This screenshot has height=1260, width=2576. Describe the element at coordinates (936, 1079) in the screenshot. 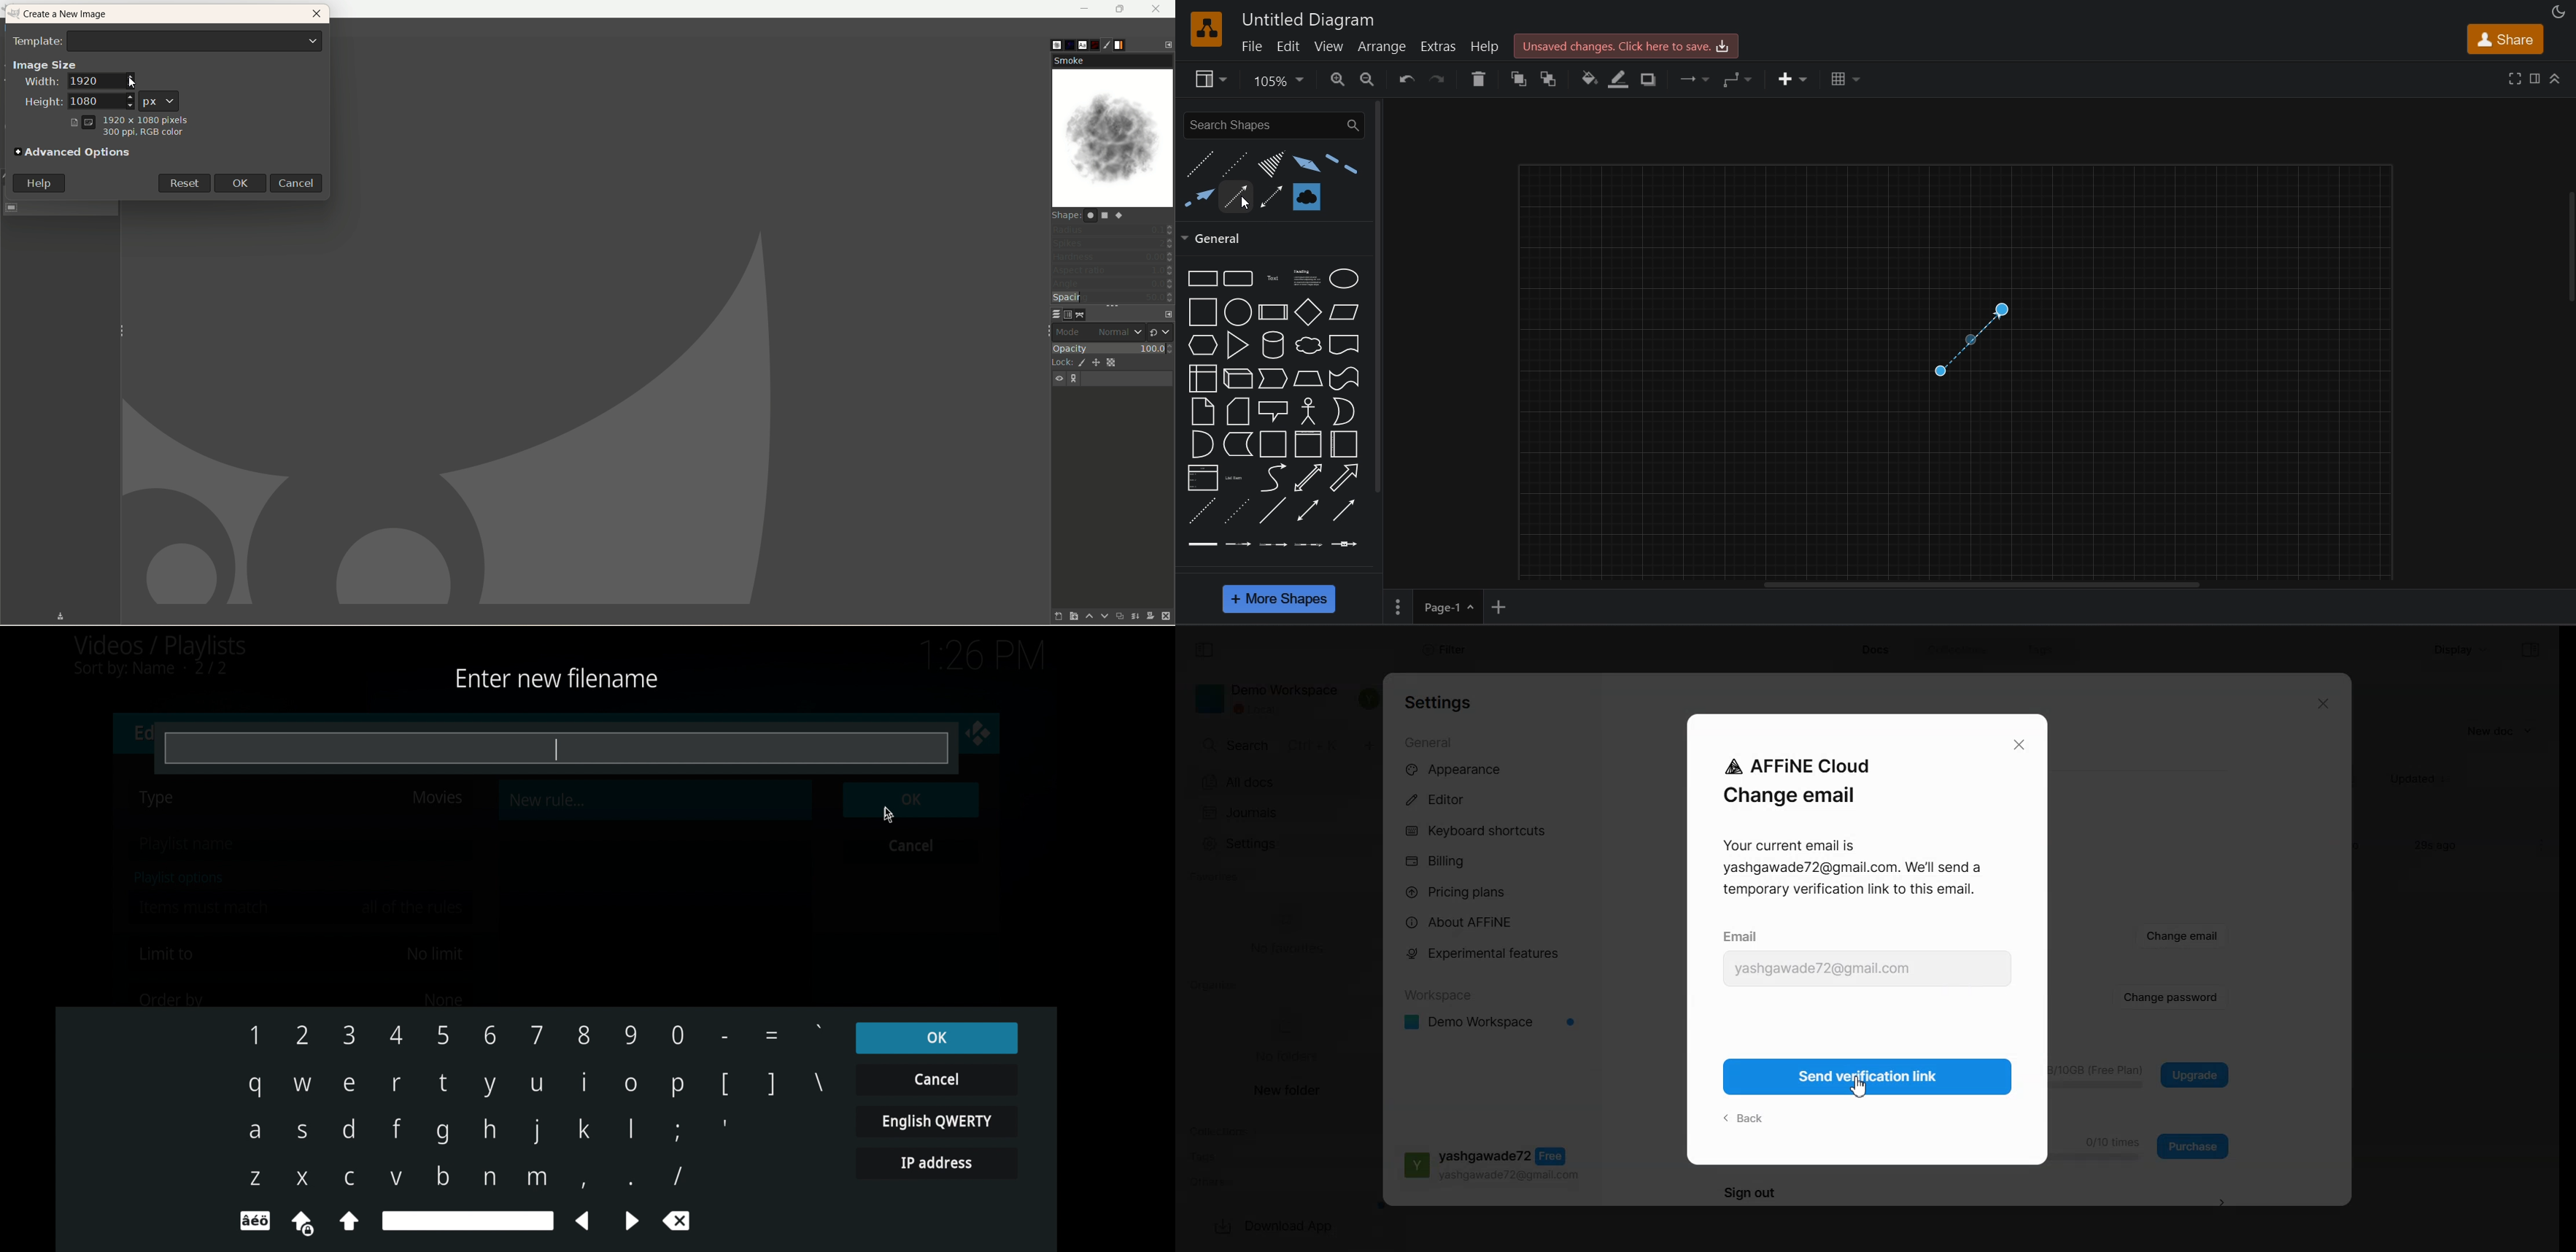

I see `cancel` at that location.